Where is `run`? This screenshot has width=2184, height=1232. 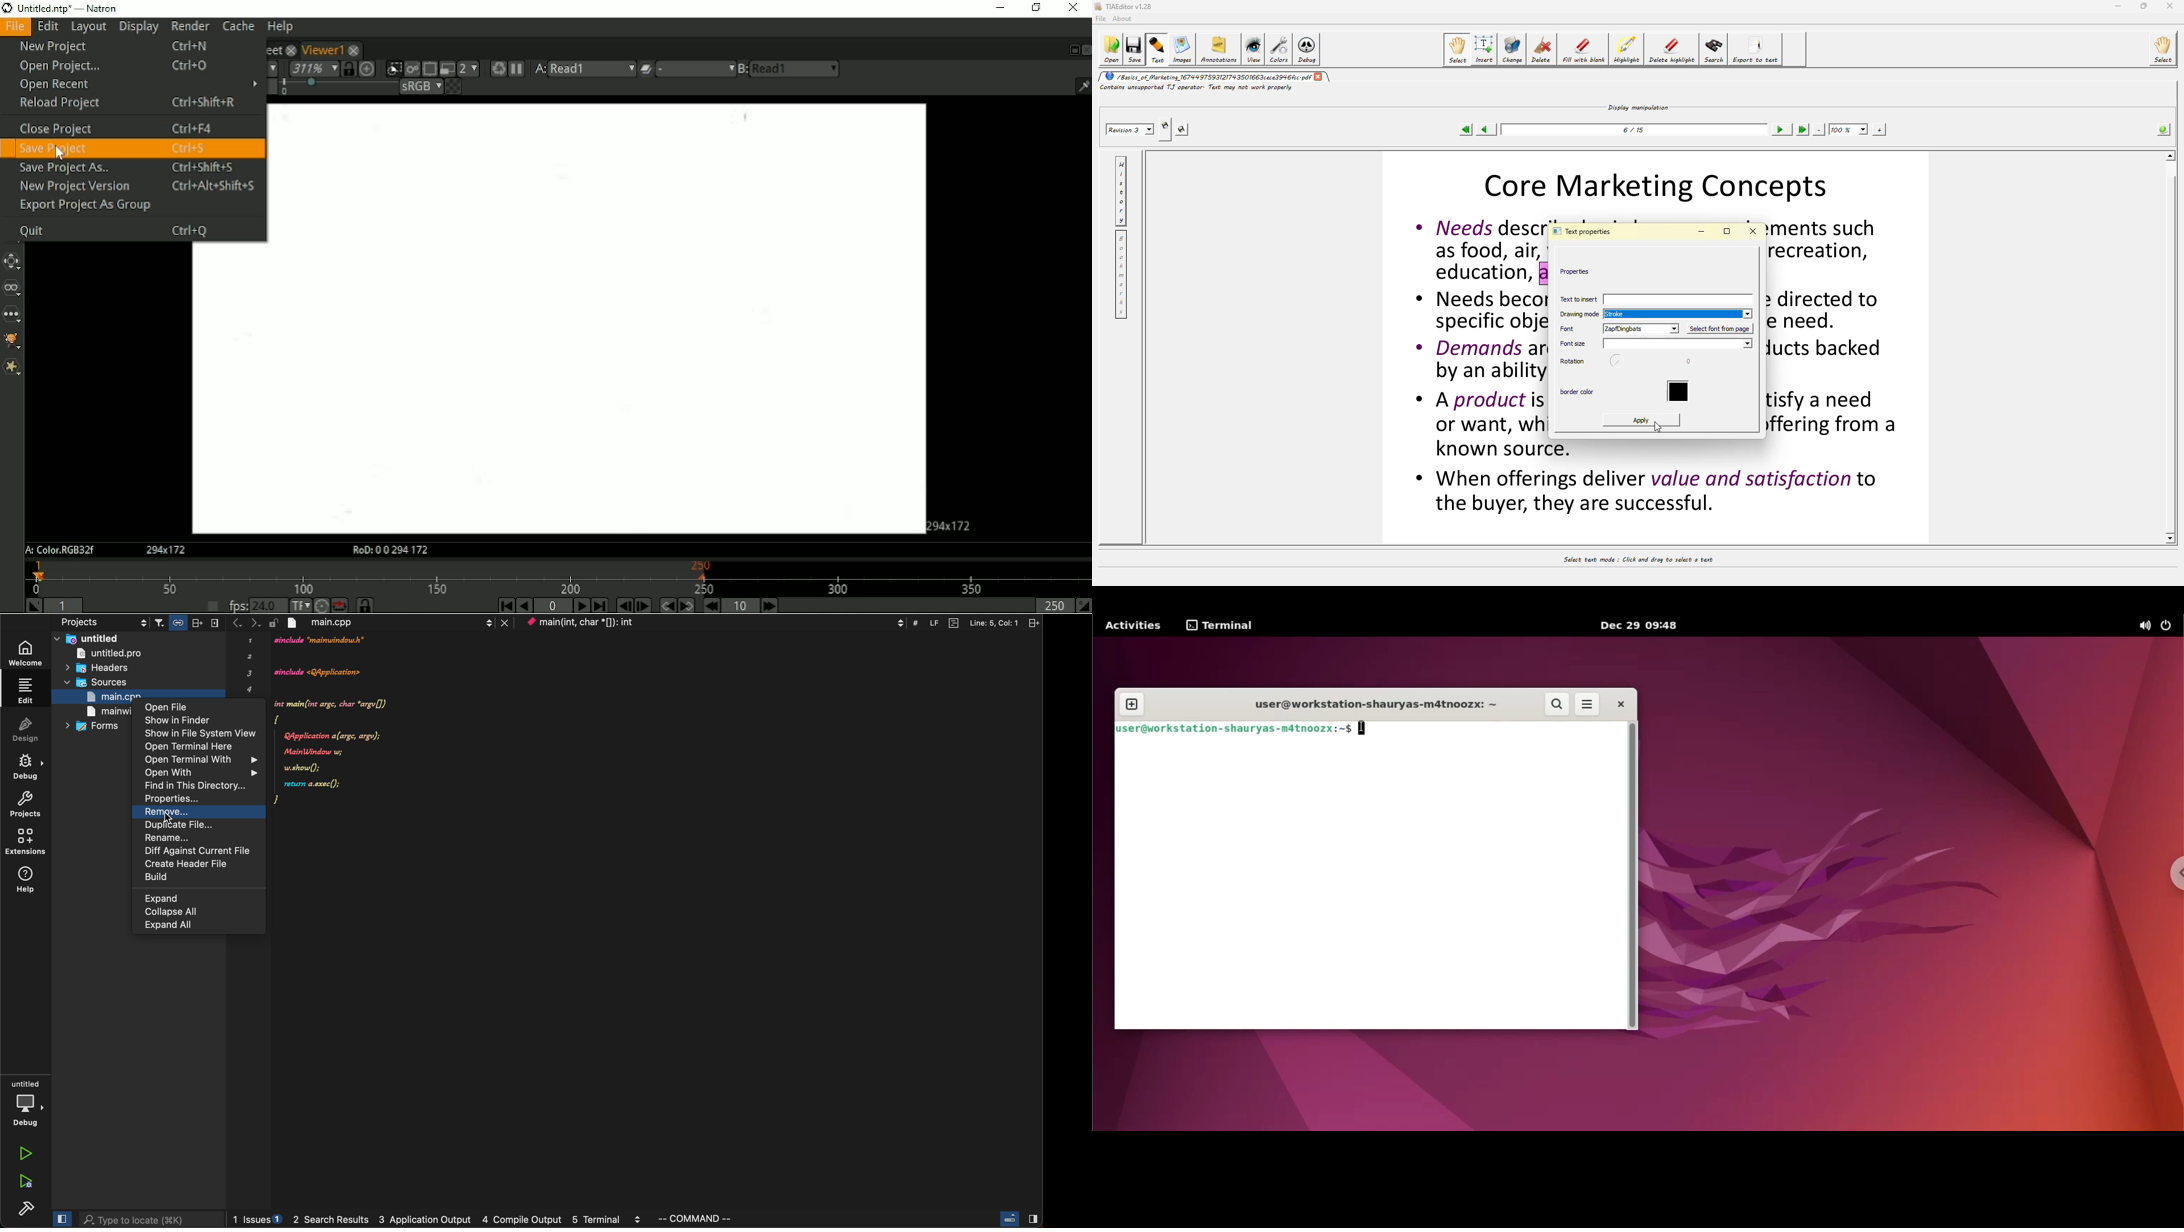 run is located at coordinates (24, 1155).